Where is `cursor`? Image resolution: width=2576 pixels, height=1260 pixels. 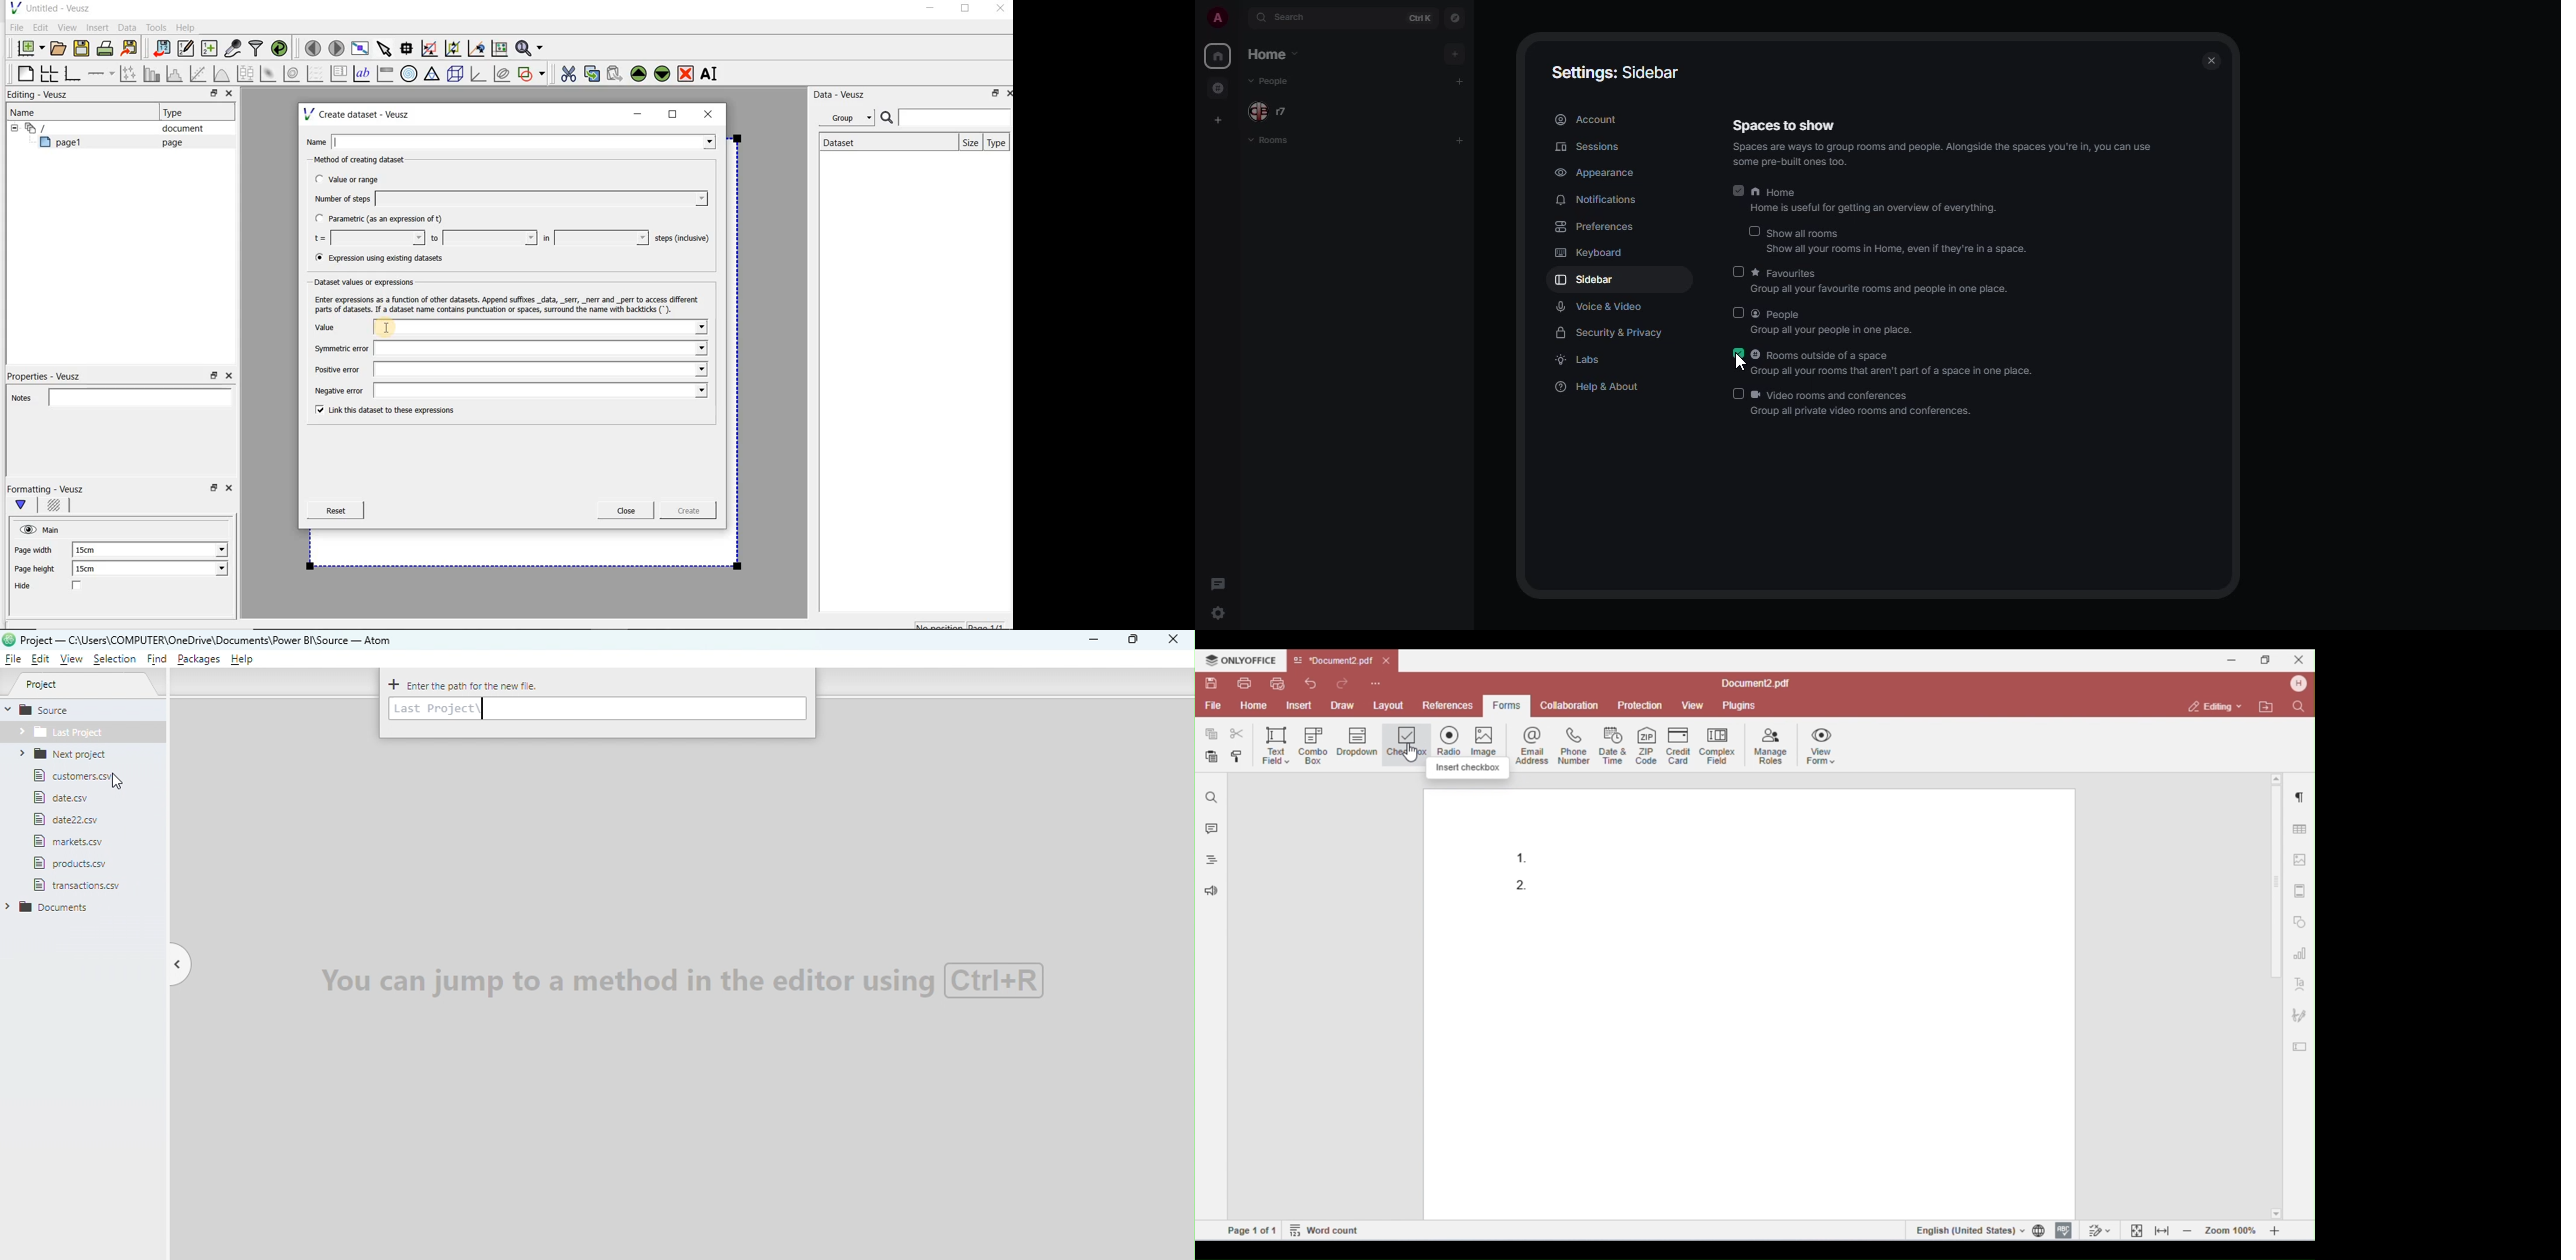
cursor is located at coordinates (120, 784).